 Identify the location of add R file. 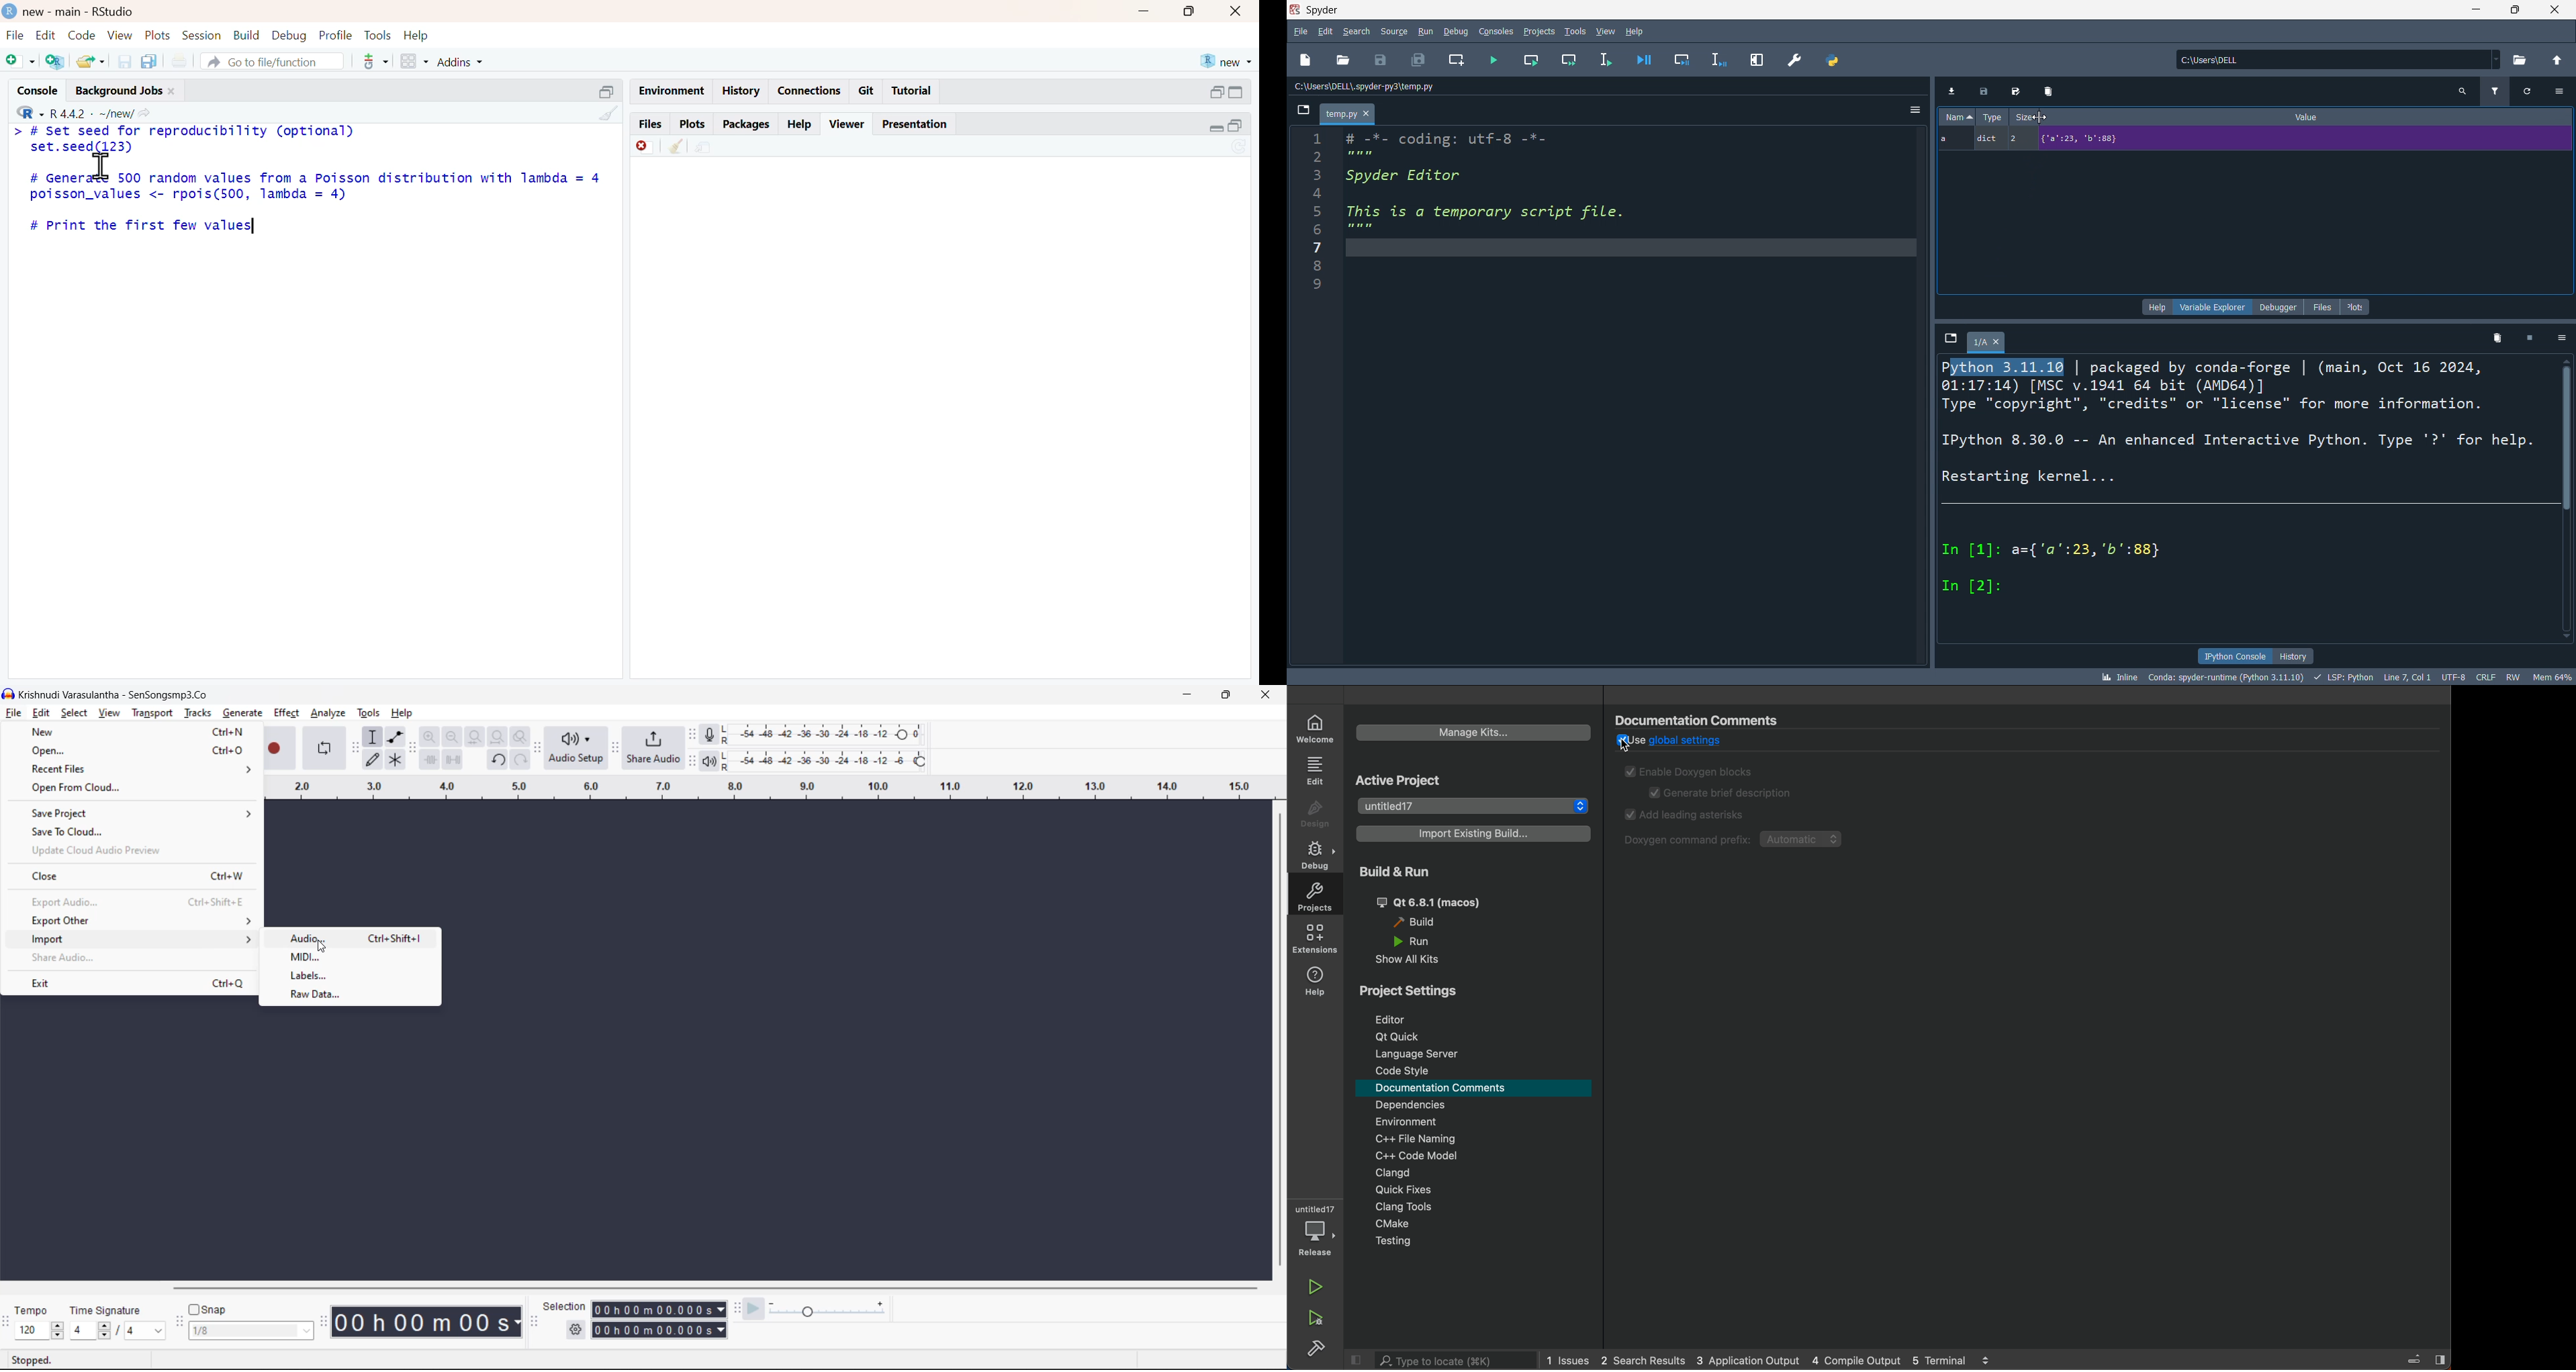
(57, 61).